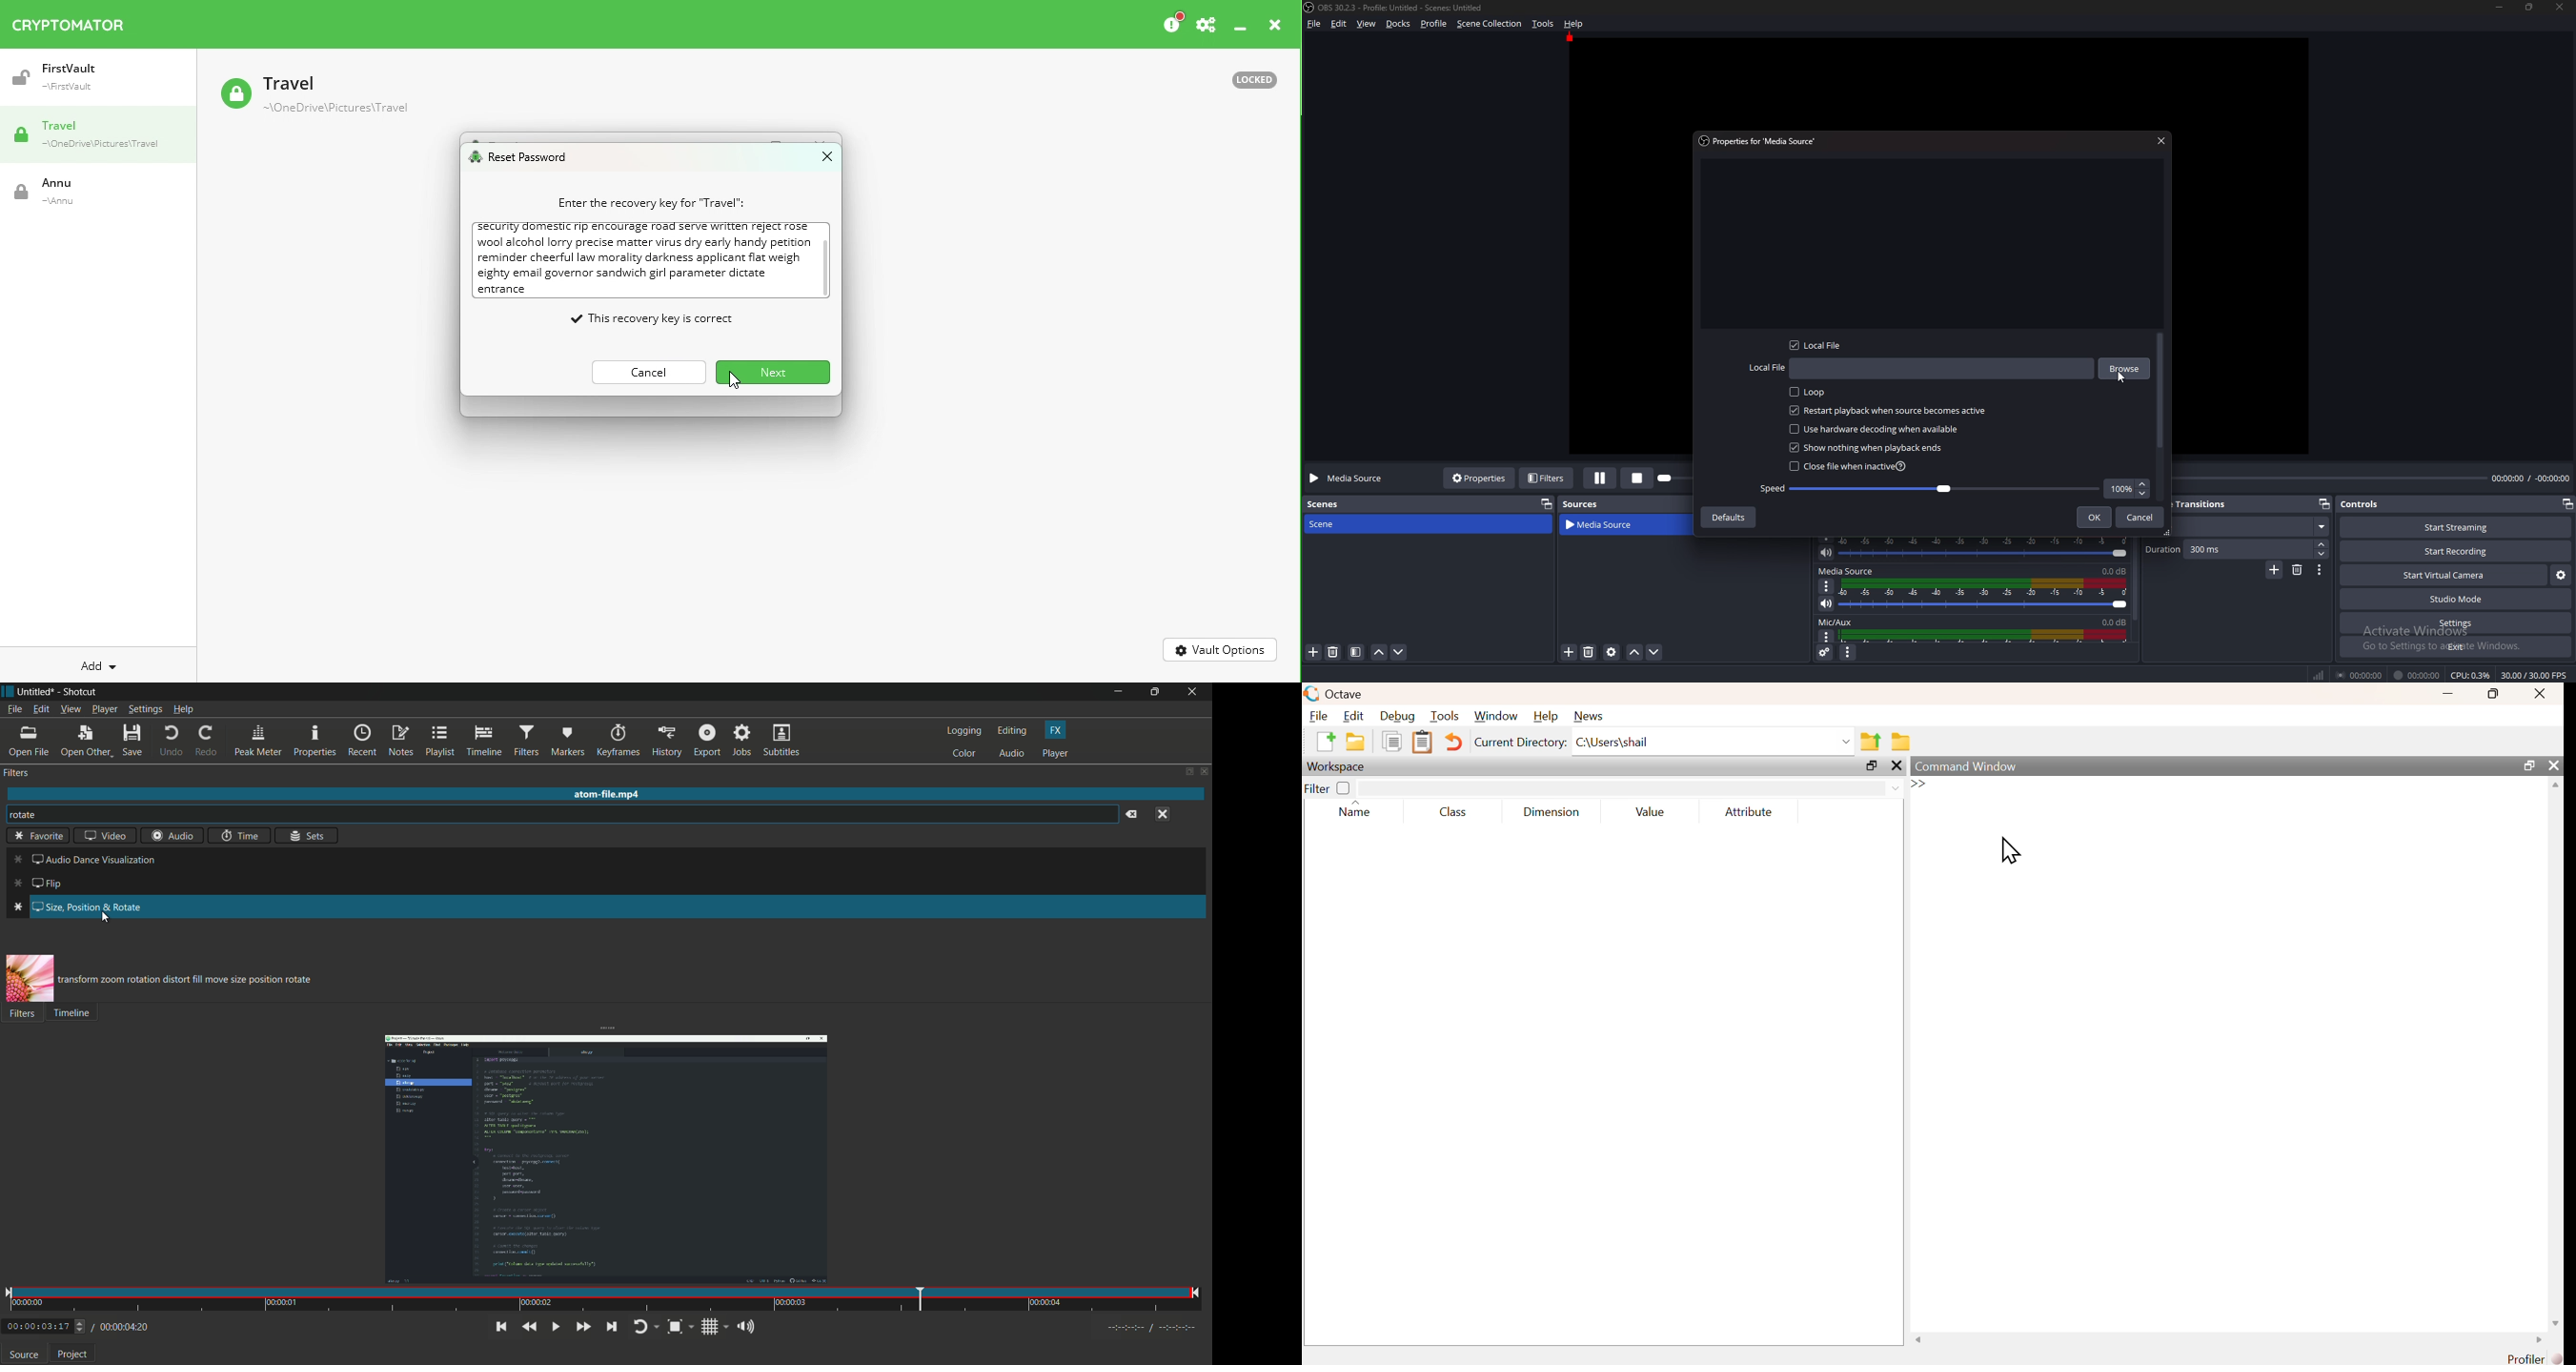 The image size is (2576, 1372). I want to click on media source soundbar, so click(1988, 594).